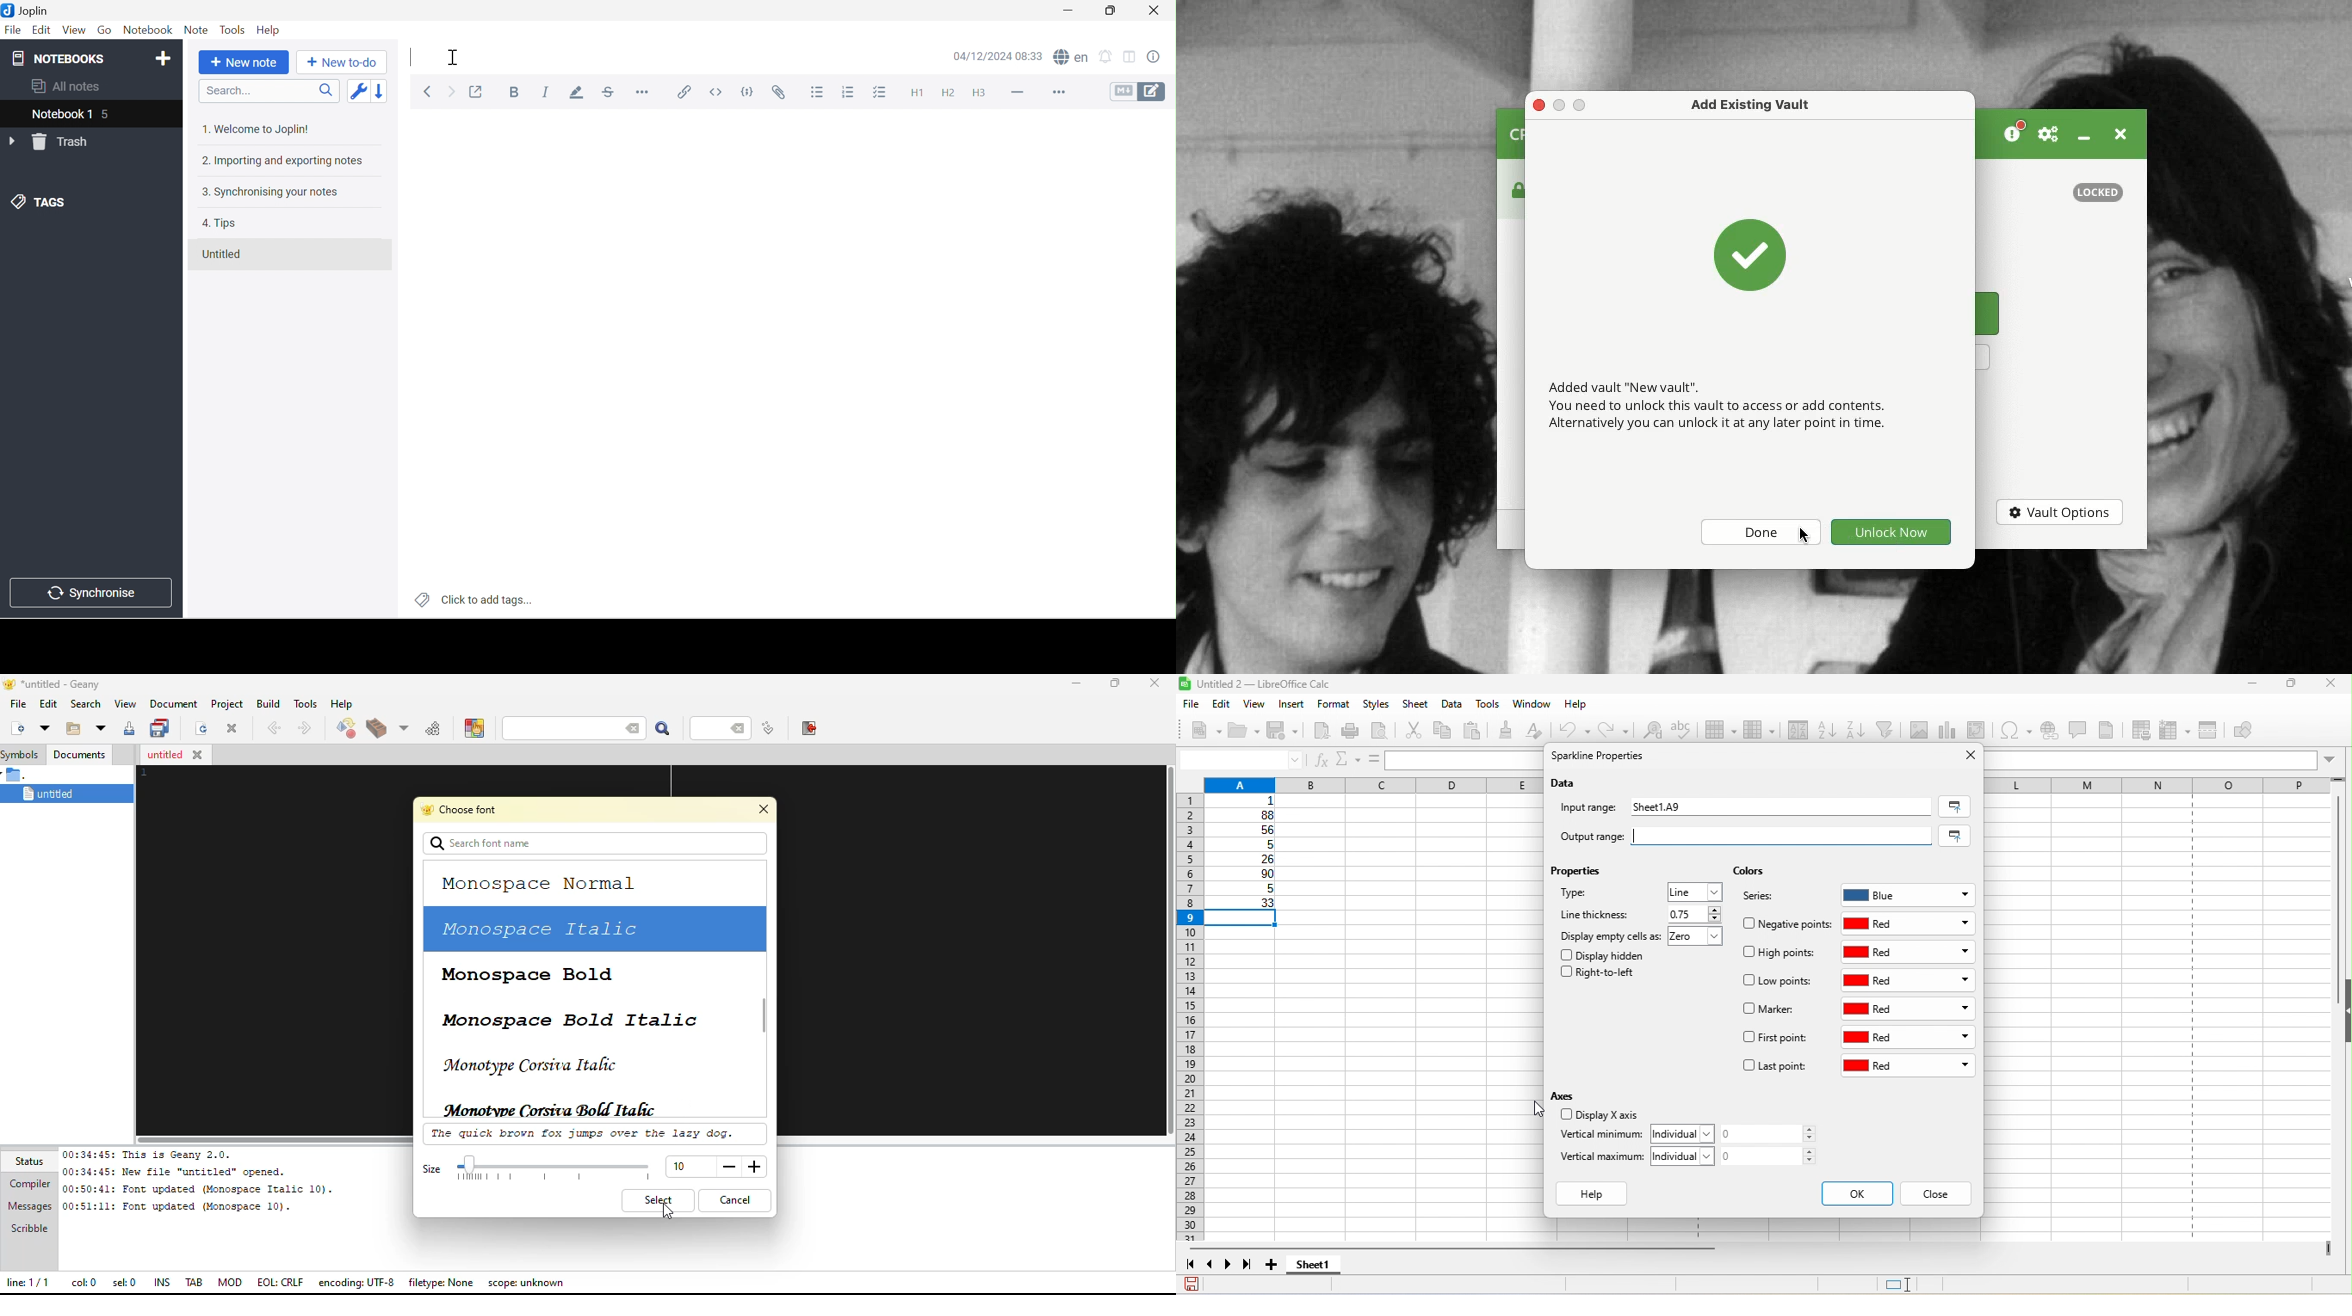 The width and height of the screenshot is (2352, 1316). I want to click on individual, so click(1687, 1156).